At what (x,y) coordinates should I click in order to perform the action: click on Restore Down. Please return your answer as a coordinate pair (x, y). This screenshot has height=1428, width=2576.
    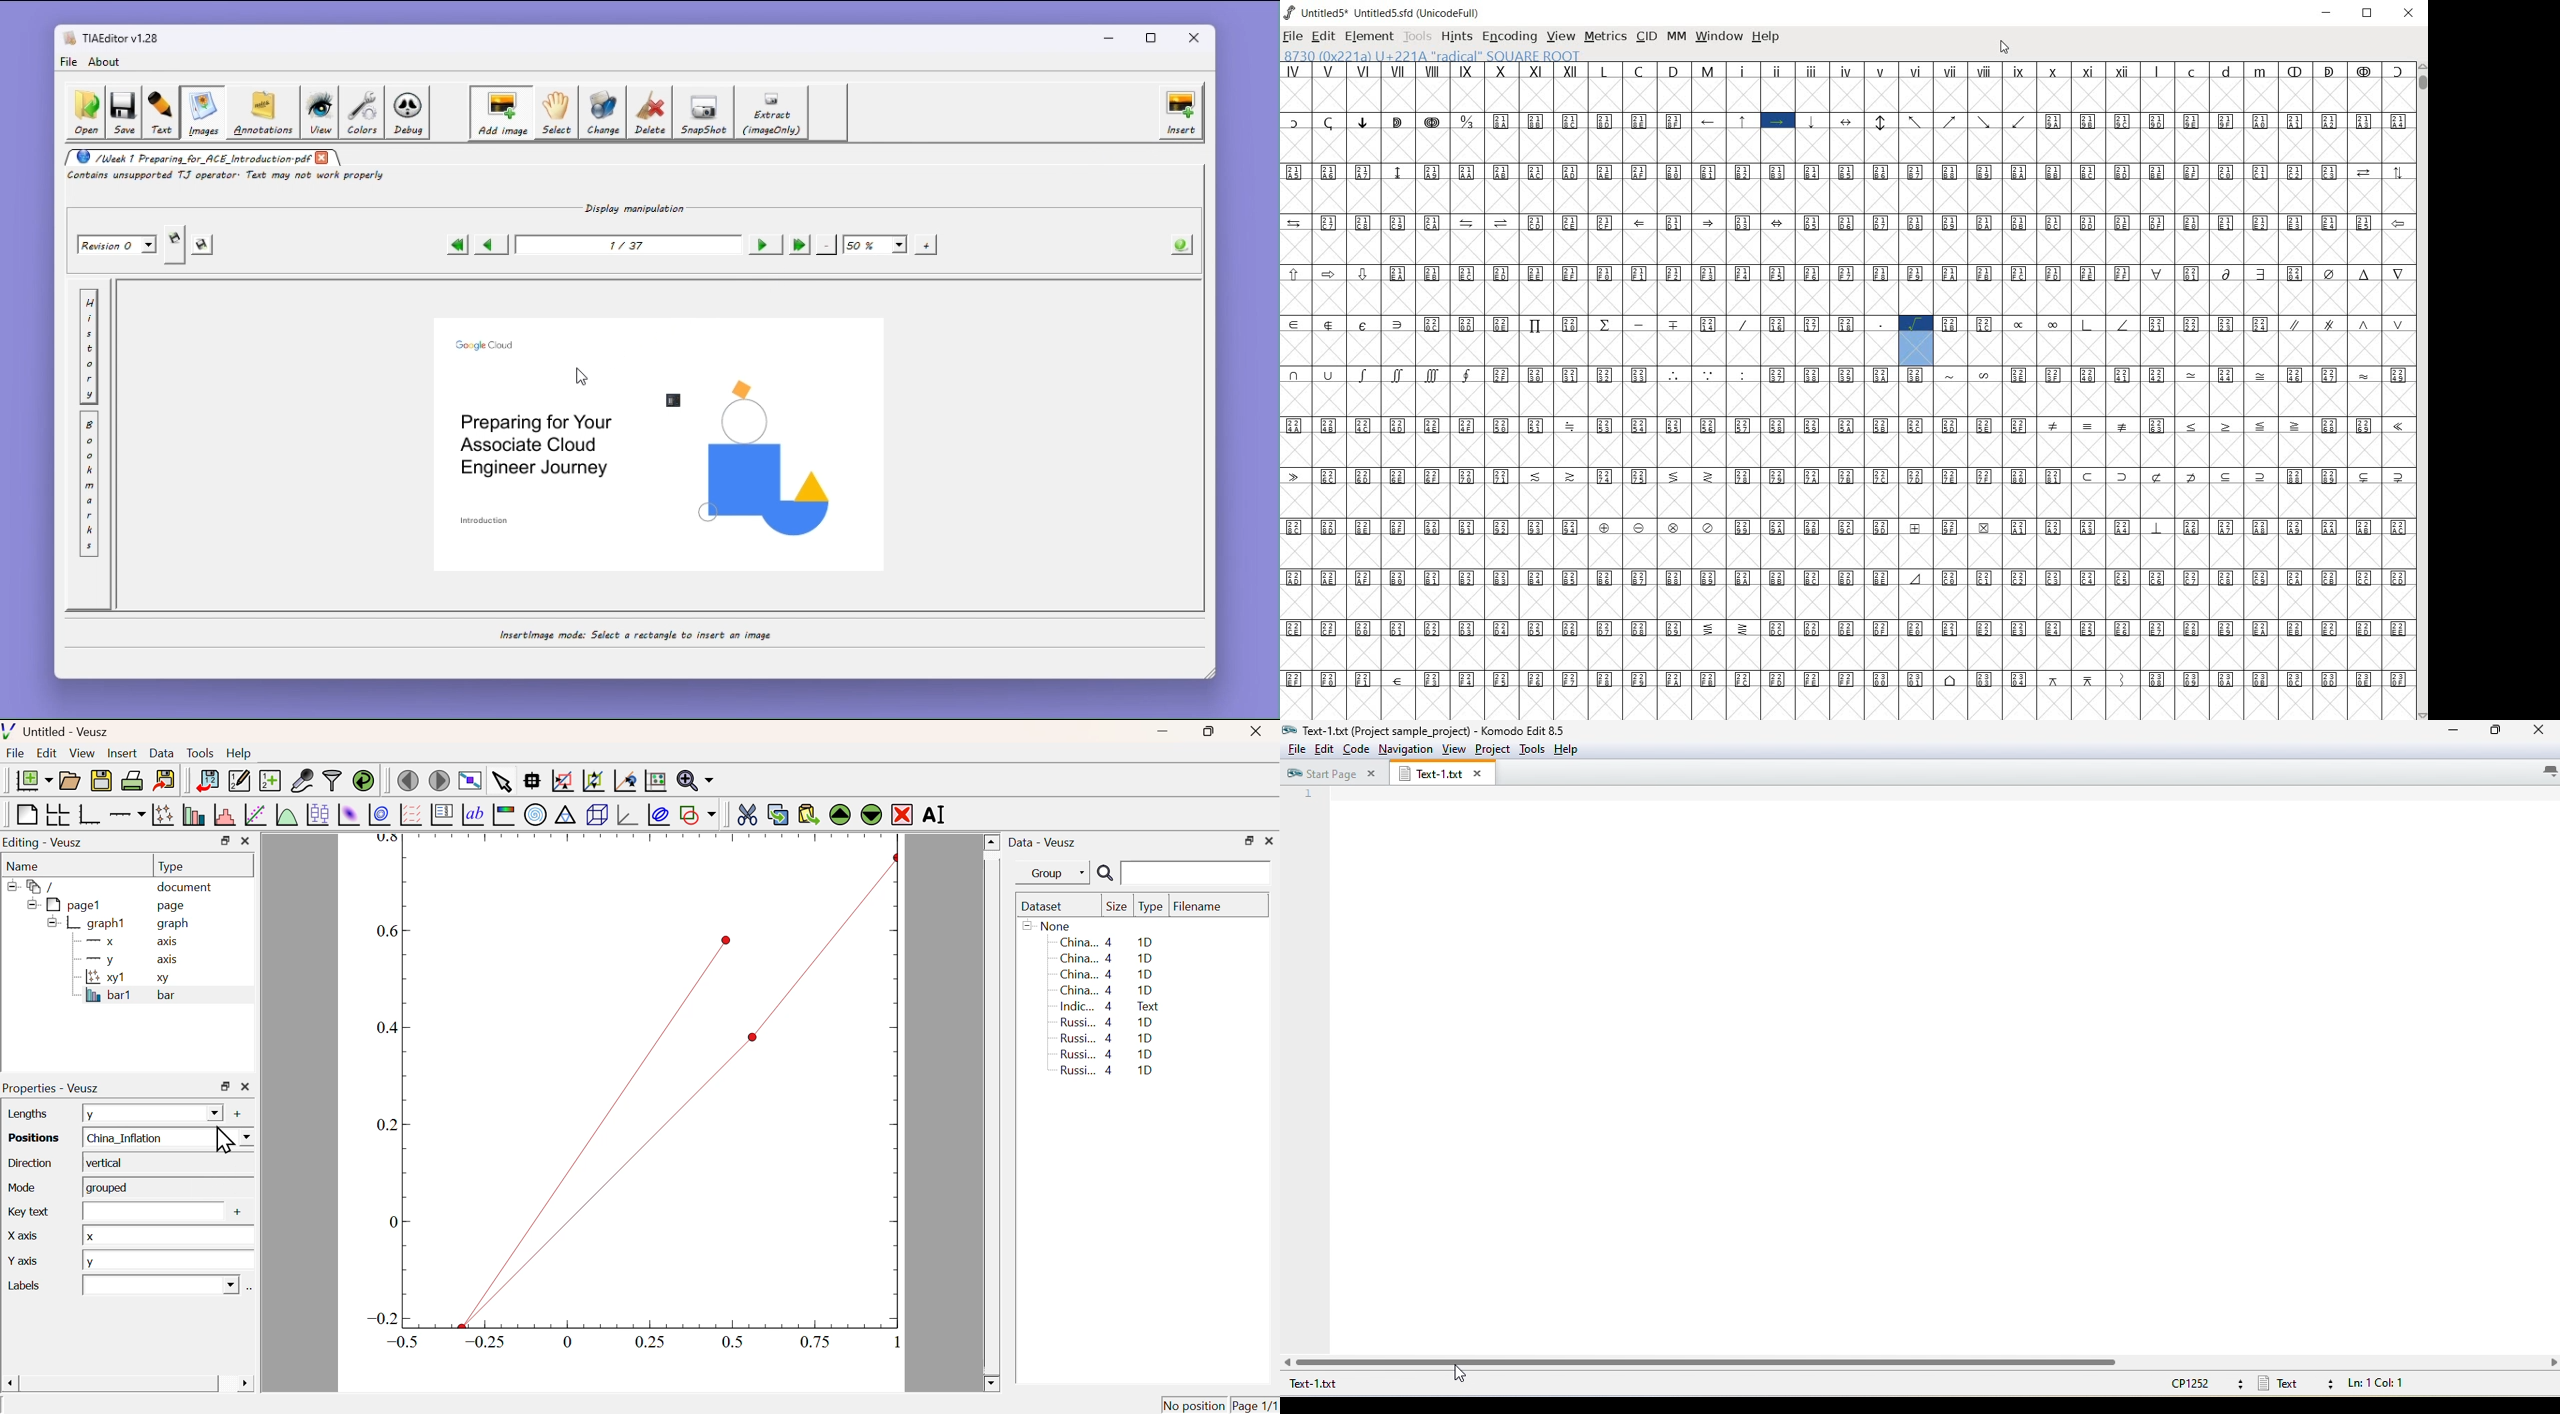
    Looking at the image, I should click on (1249, 841).